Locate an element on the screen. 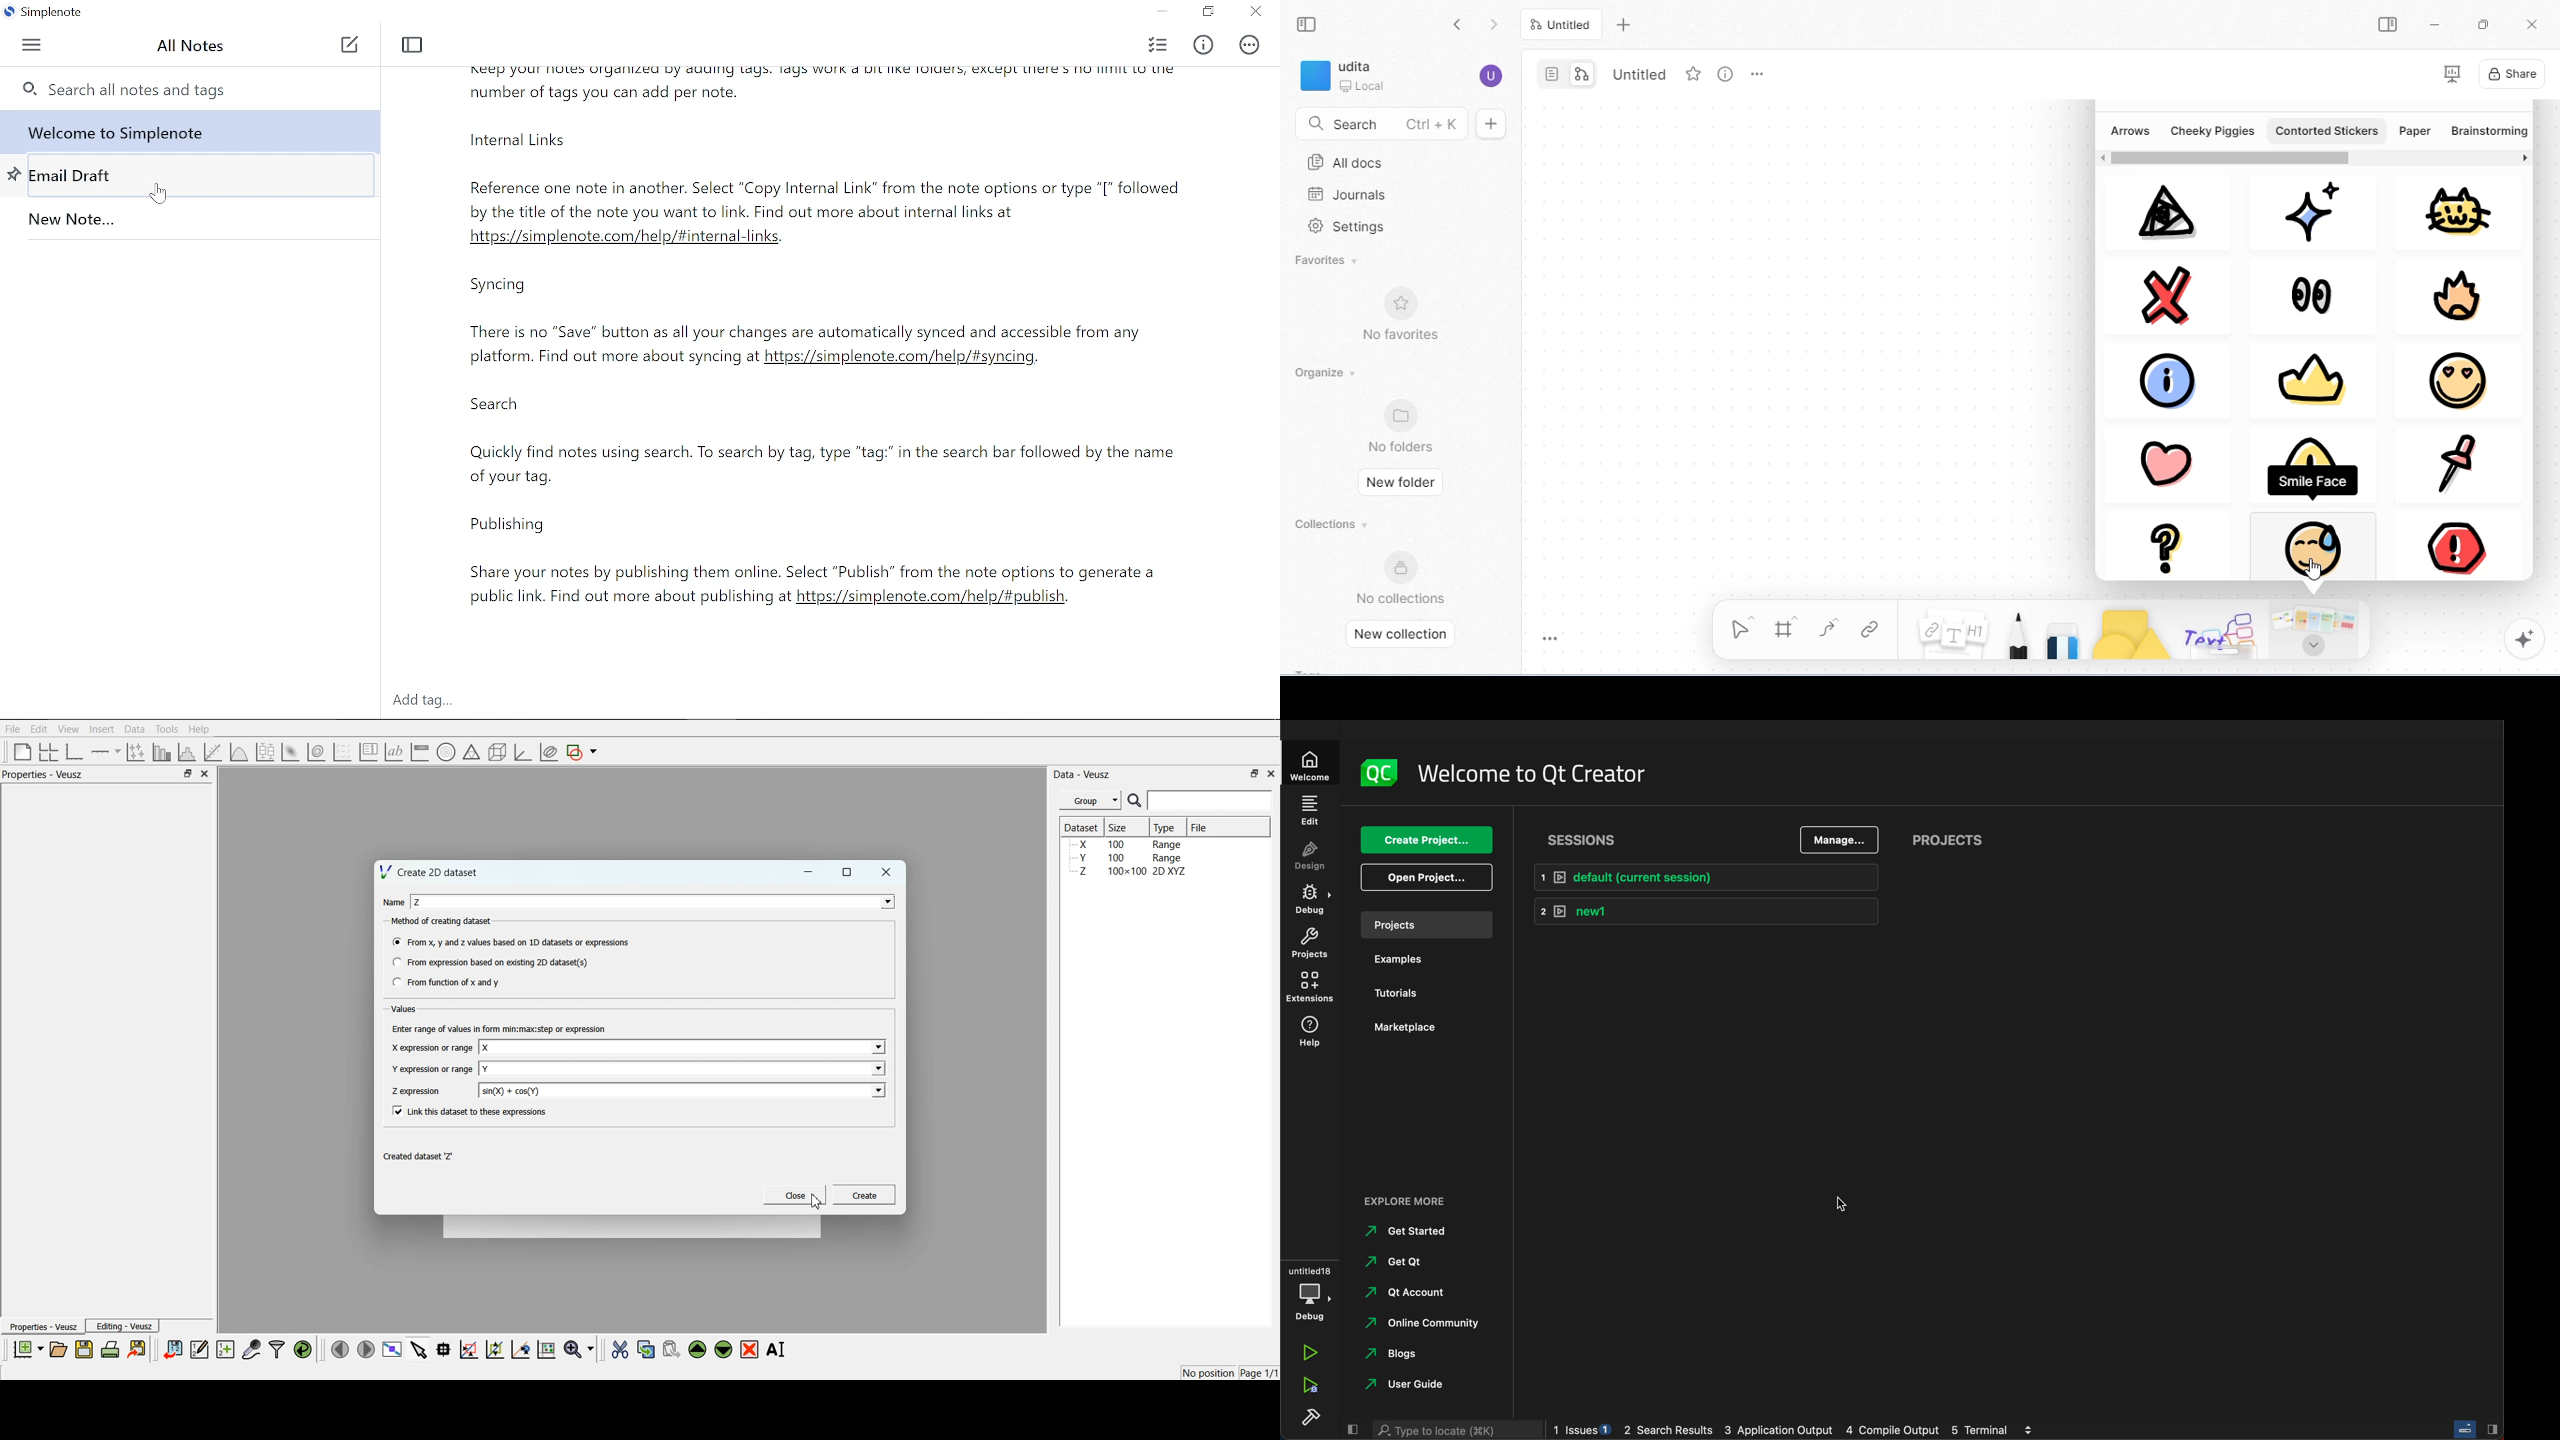  Type is located at coordinates (1166, 827).